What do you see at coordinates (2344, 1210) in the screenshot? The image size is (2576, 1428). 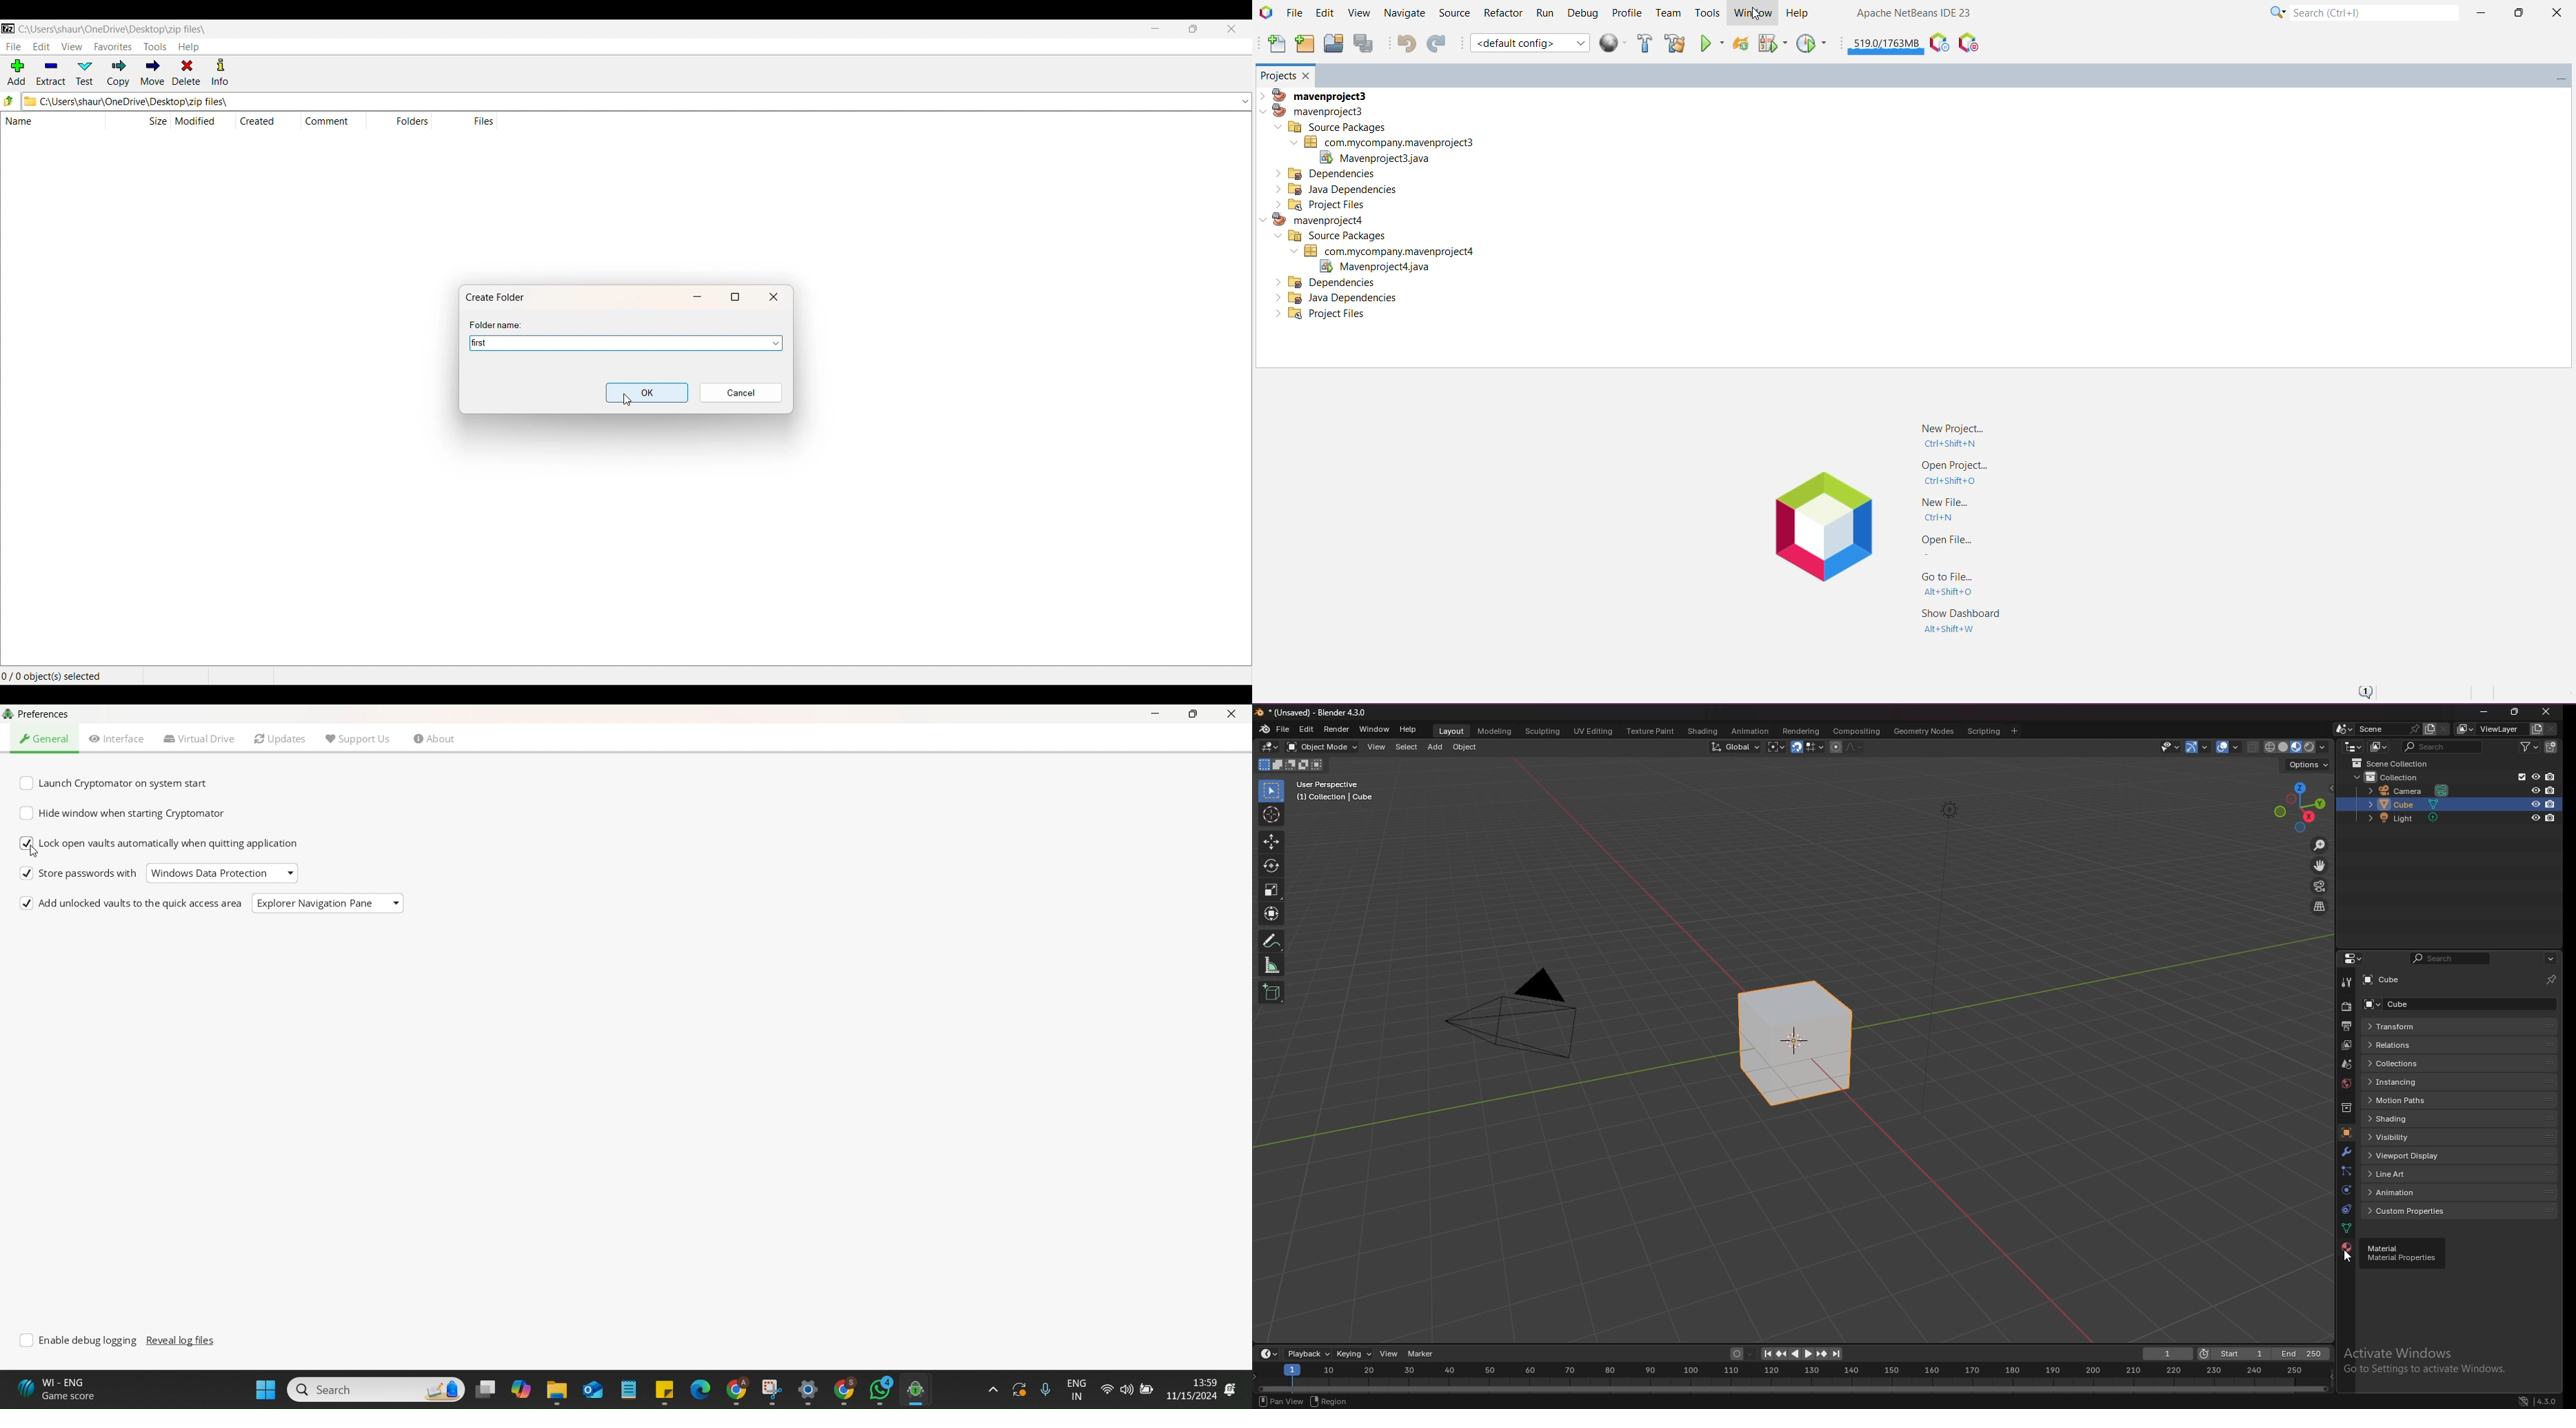 I see `constraints` at bounding box center [2344, 1210].